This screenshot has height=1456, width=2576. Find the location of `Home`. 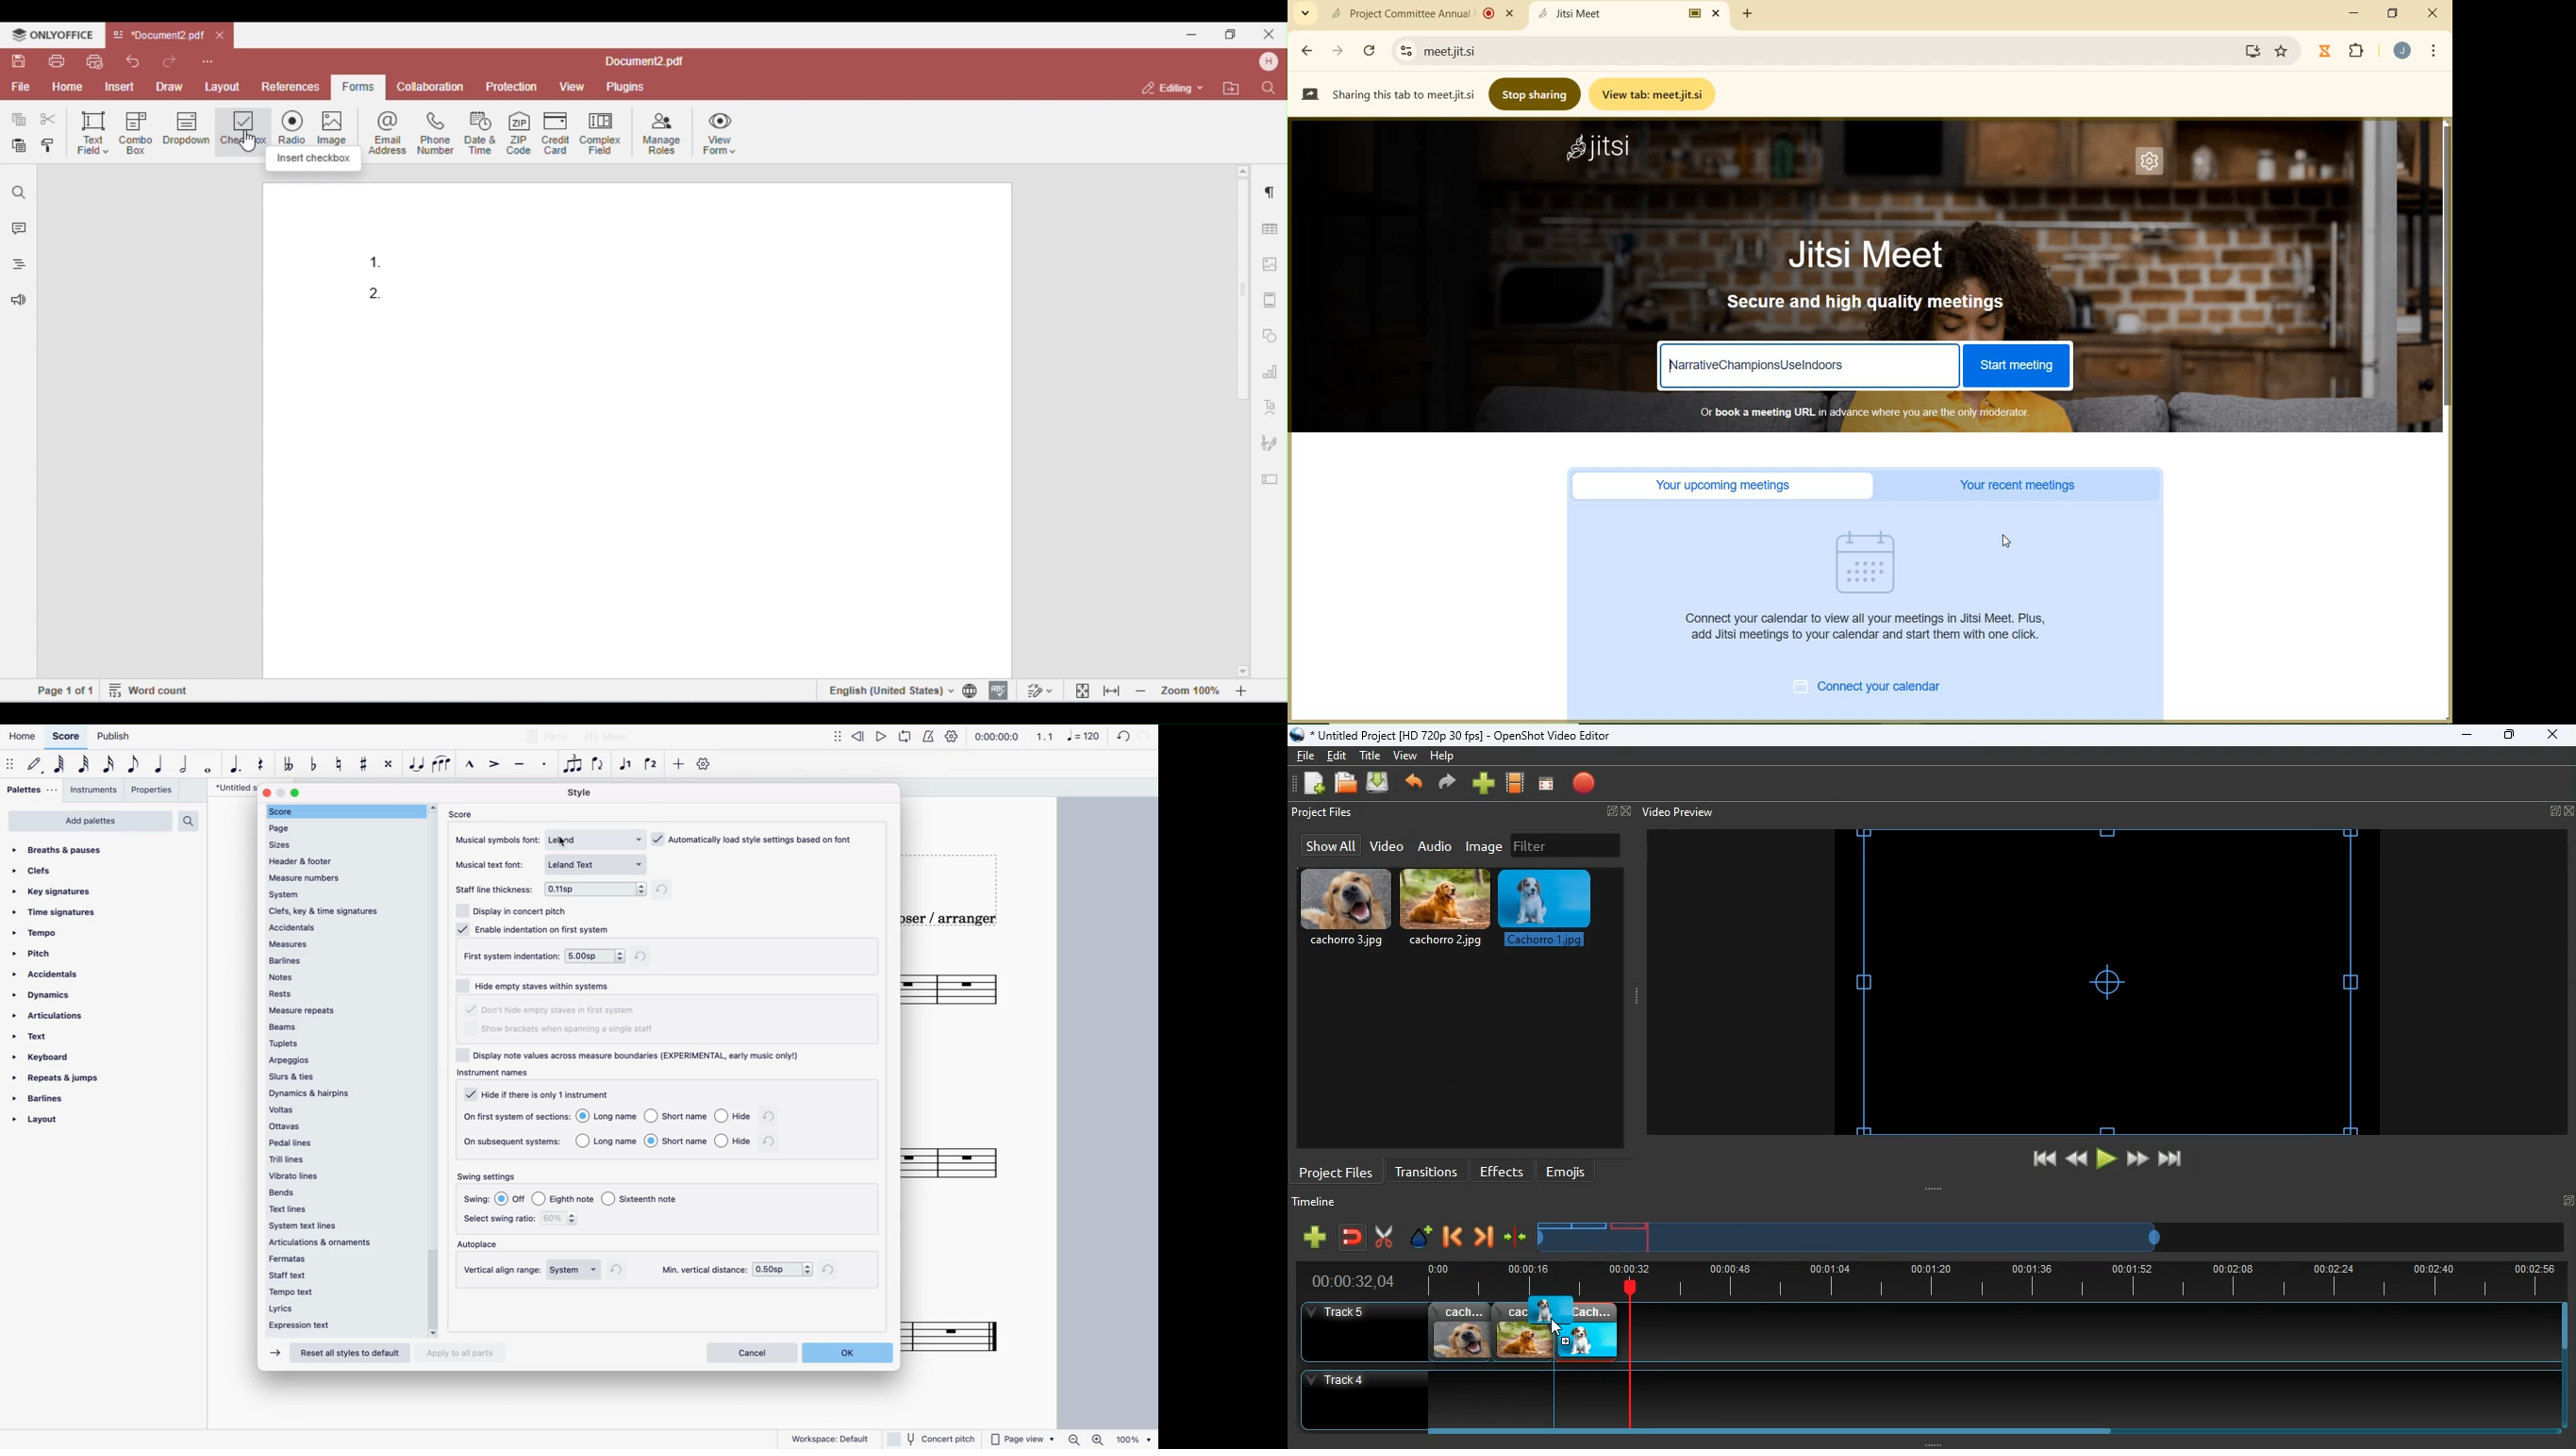

Home is located at coordinates (24, 733).